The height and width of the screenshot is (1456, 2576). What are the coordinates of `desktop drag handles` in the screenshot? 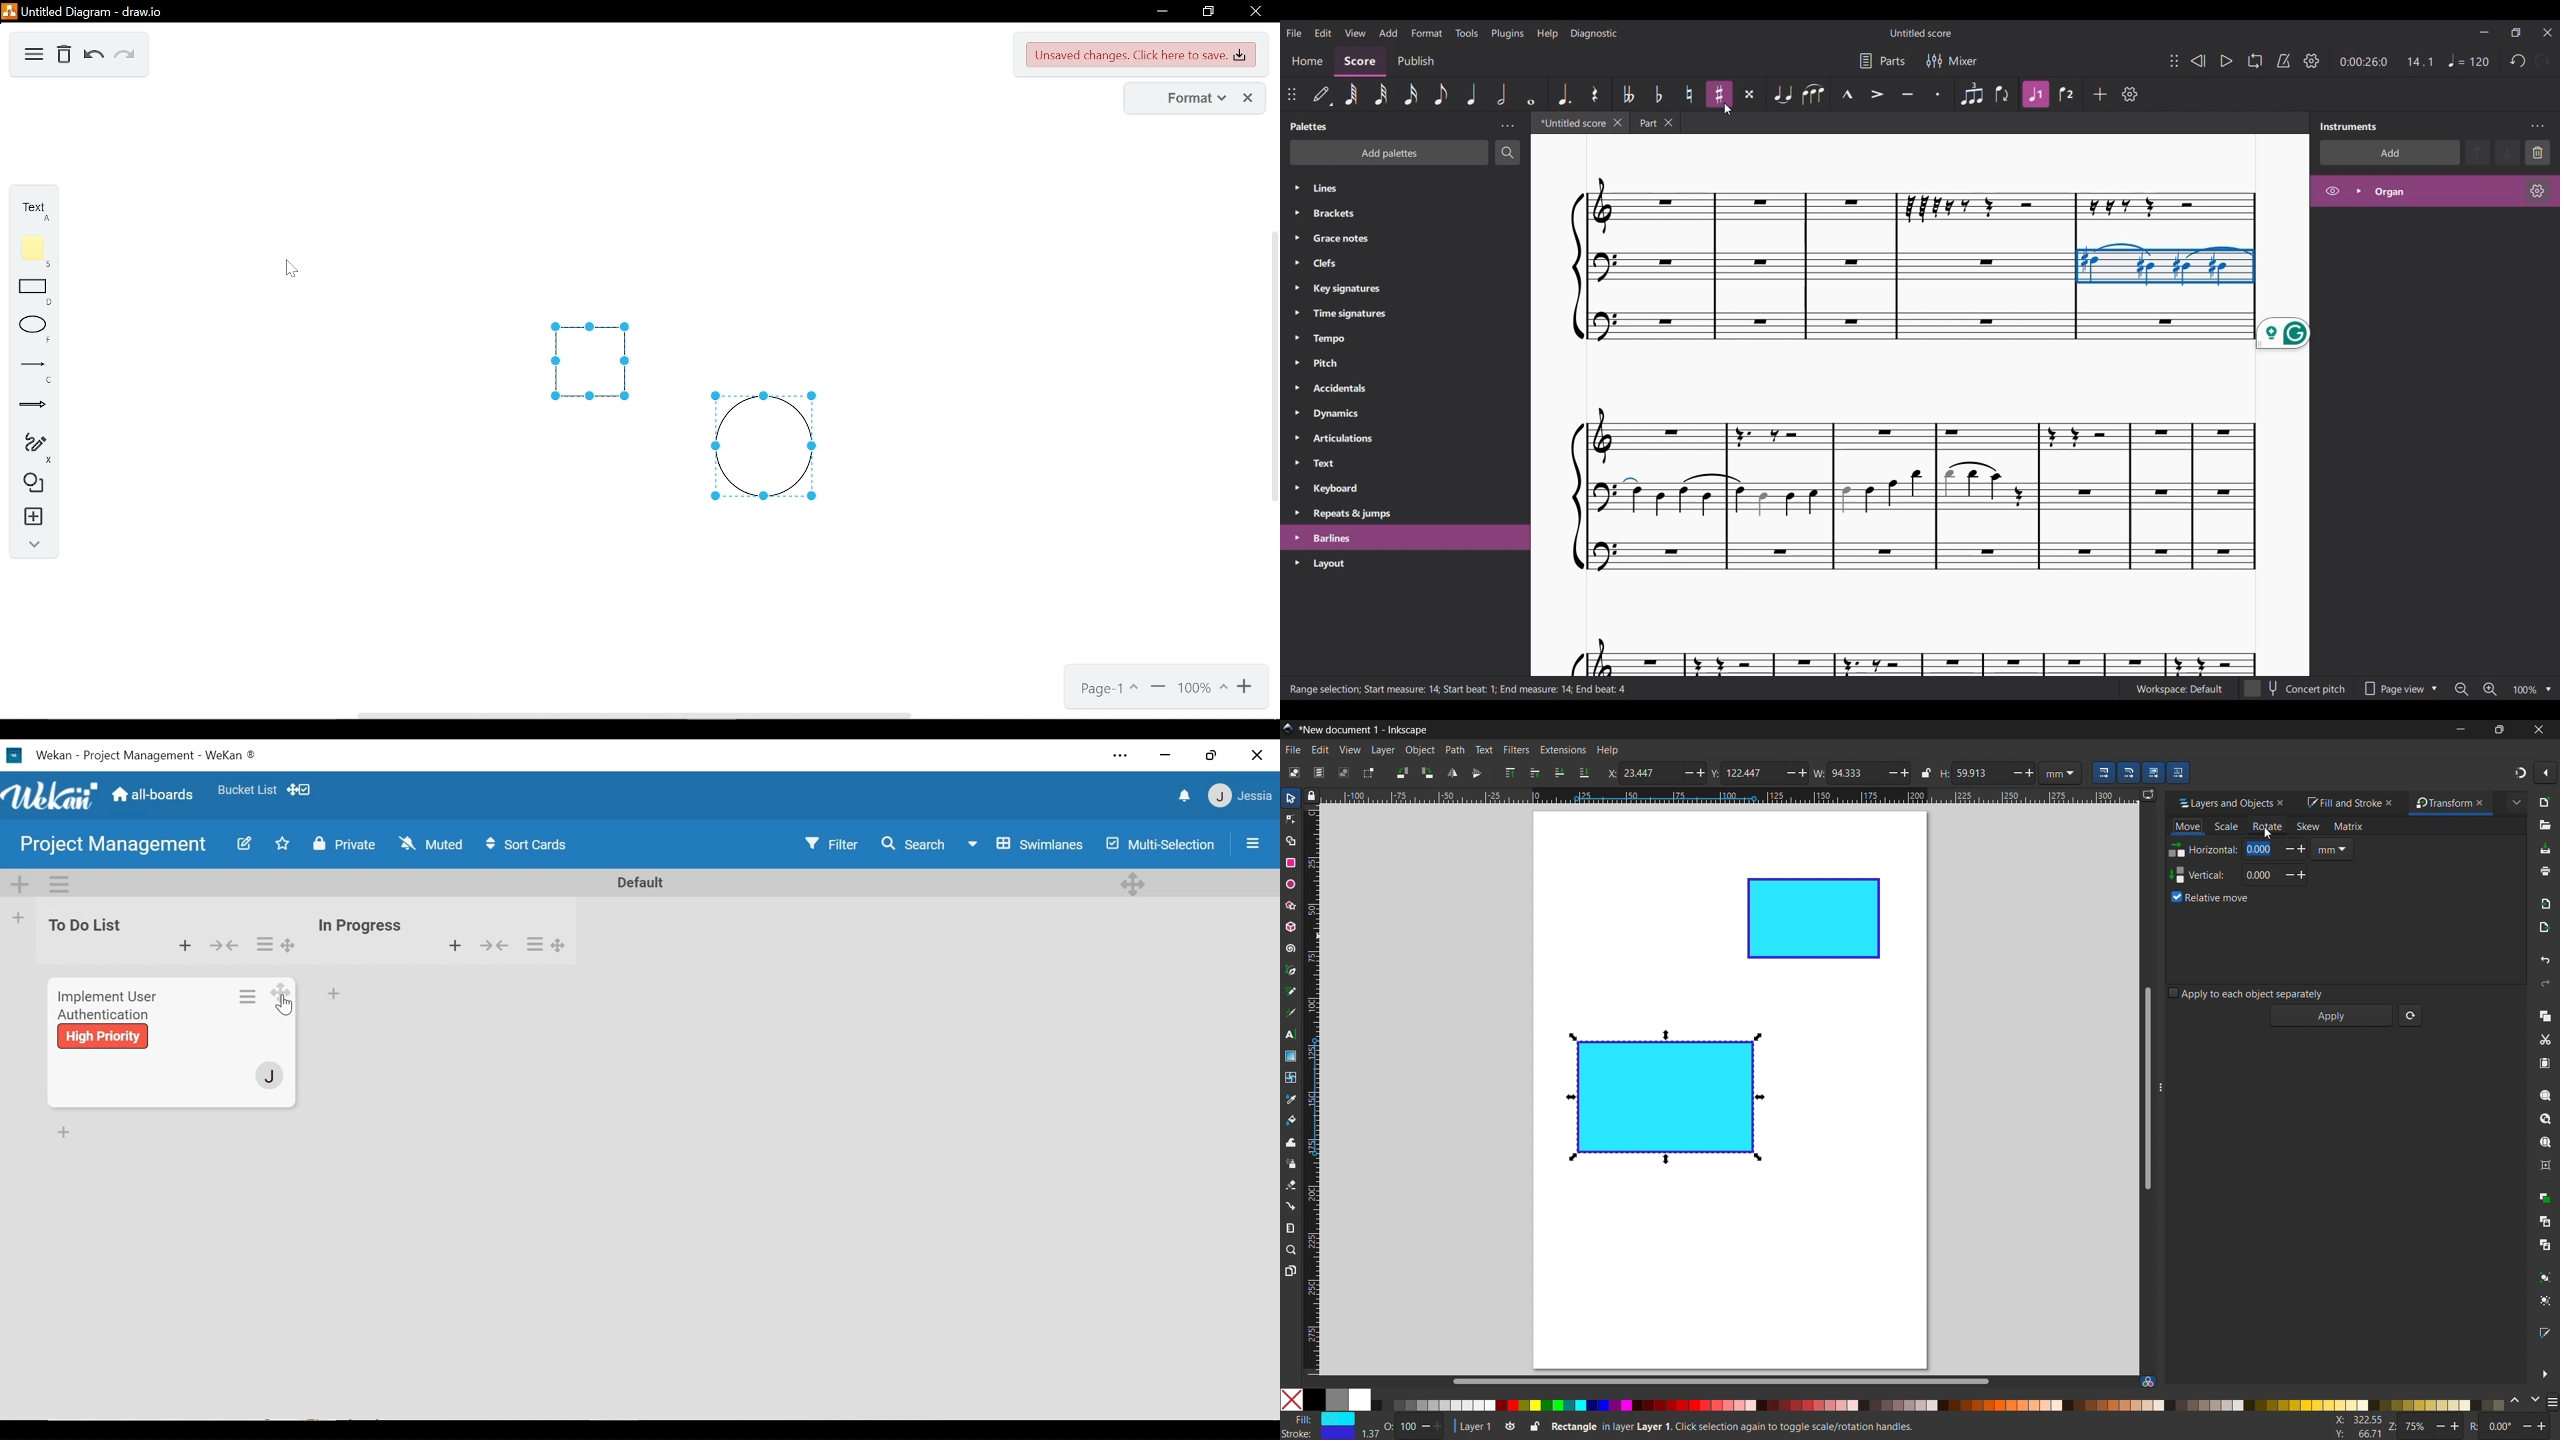 It's located at (1132, 885).